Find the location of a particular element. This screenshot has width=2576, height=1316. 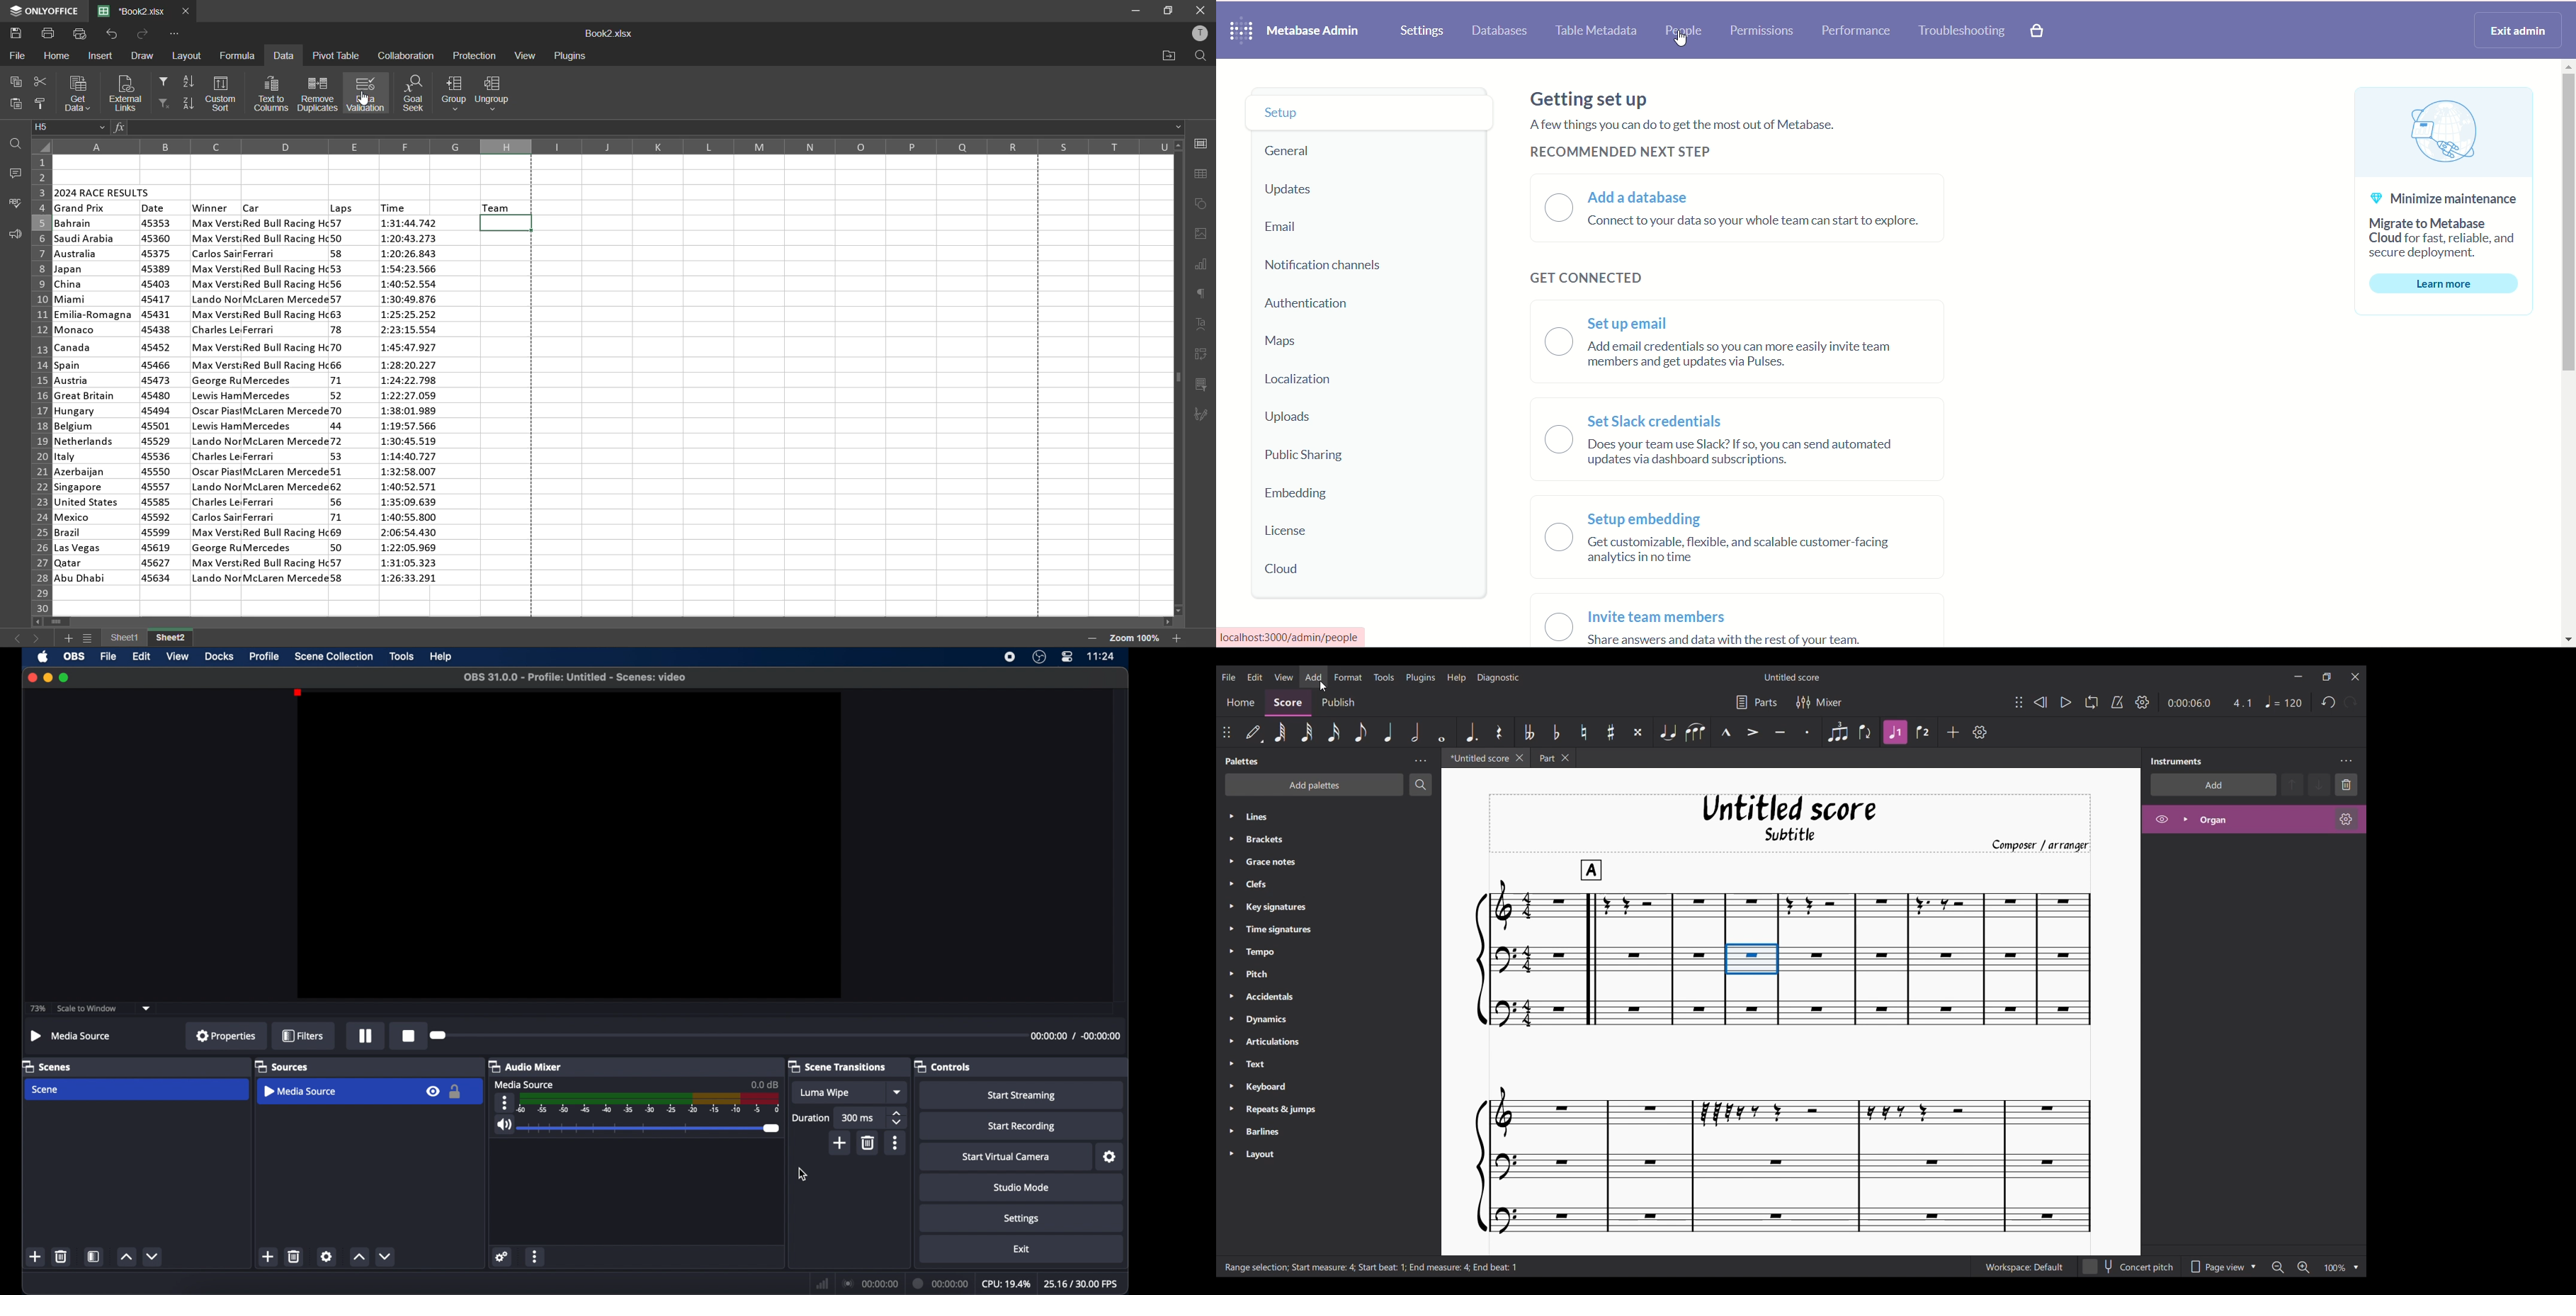

increment is located at coordinates (126, 1258).